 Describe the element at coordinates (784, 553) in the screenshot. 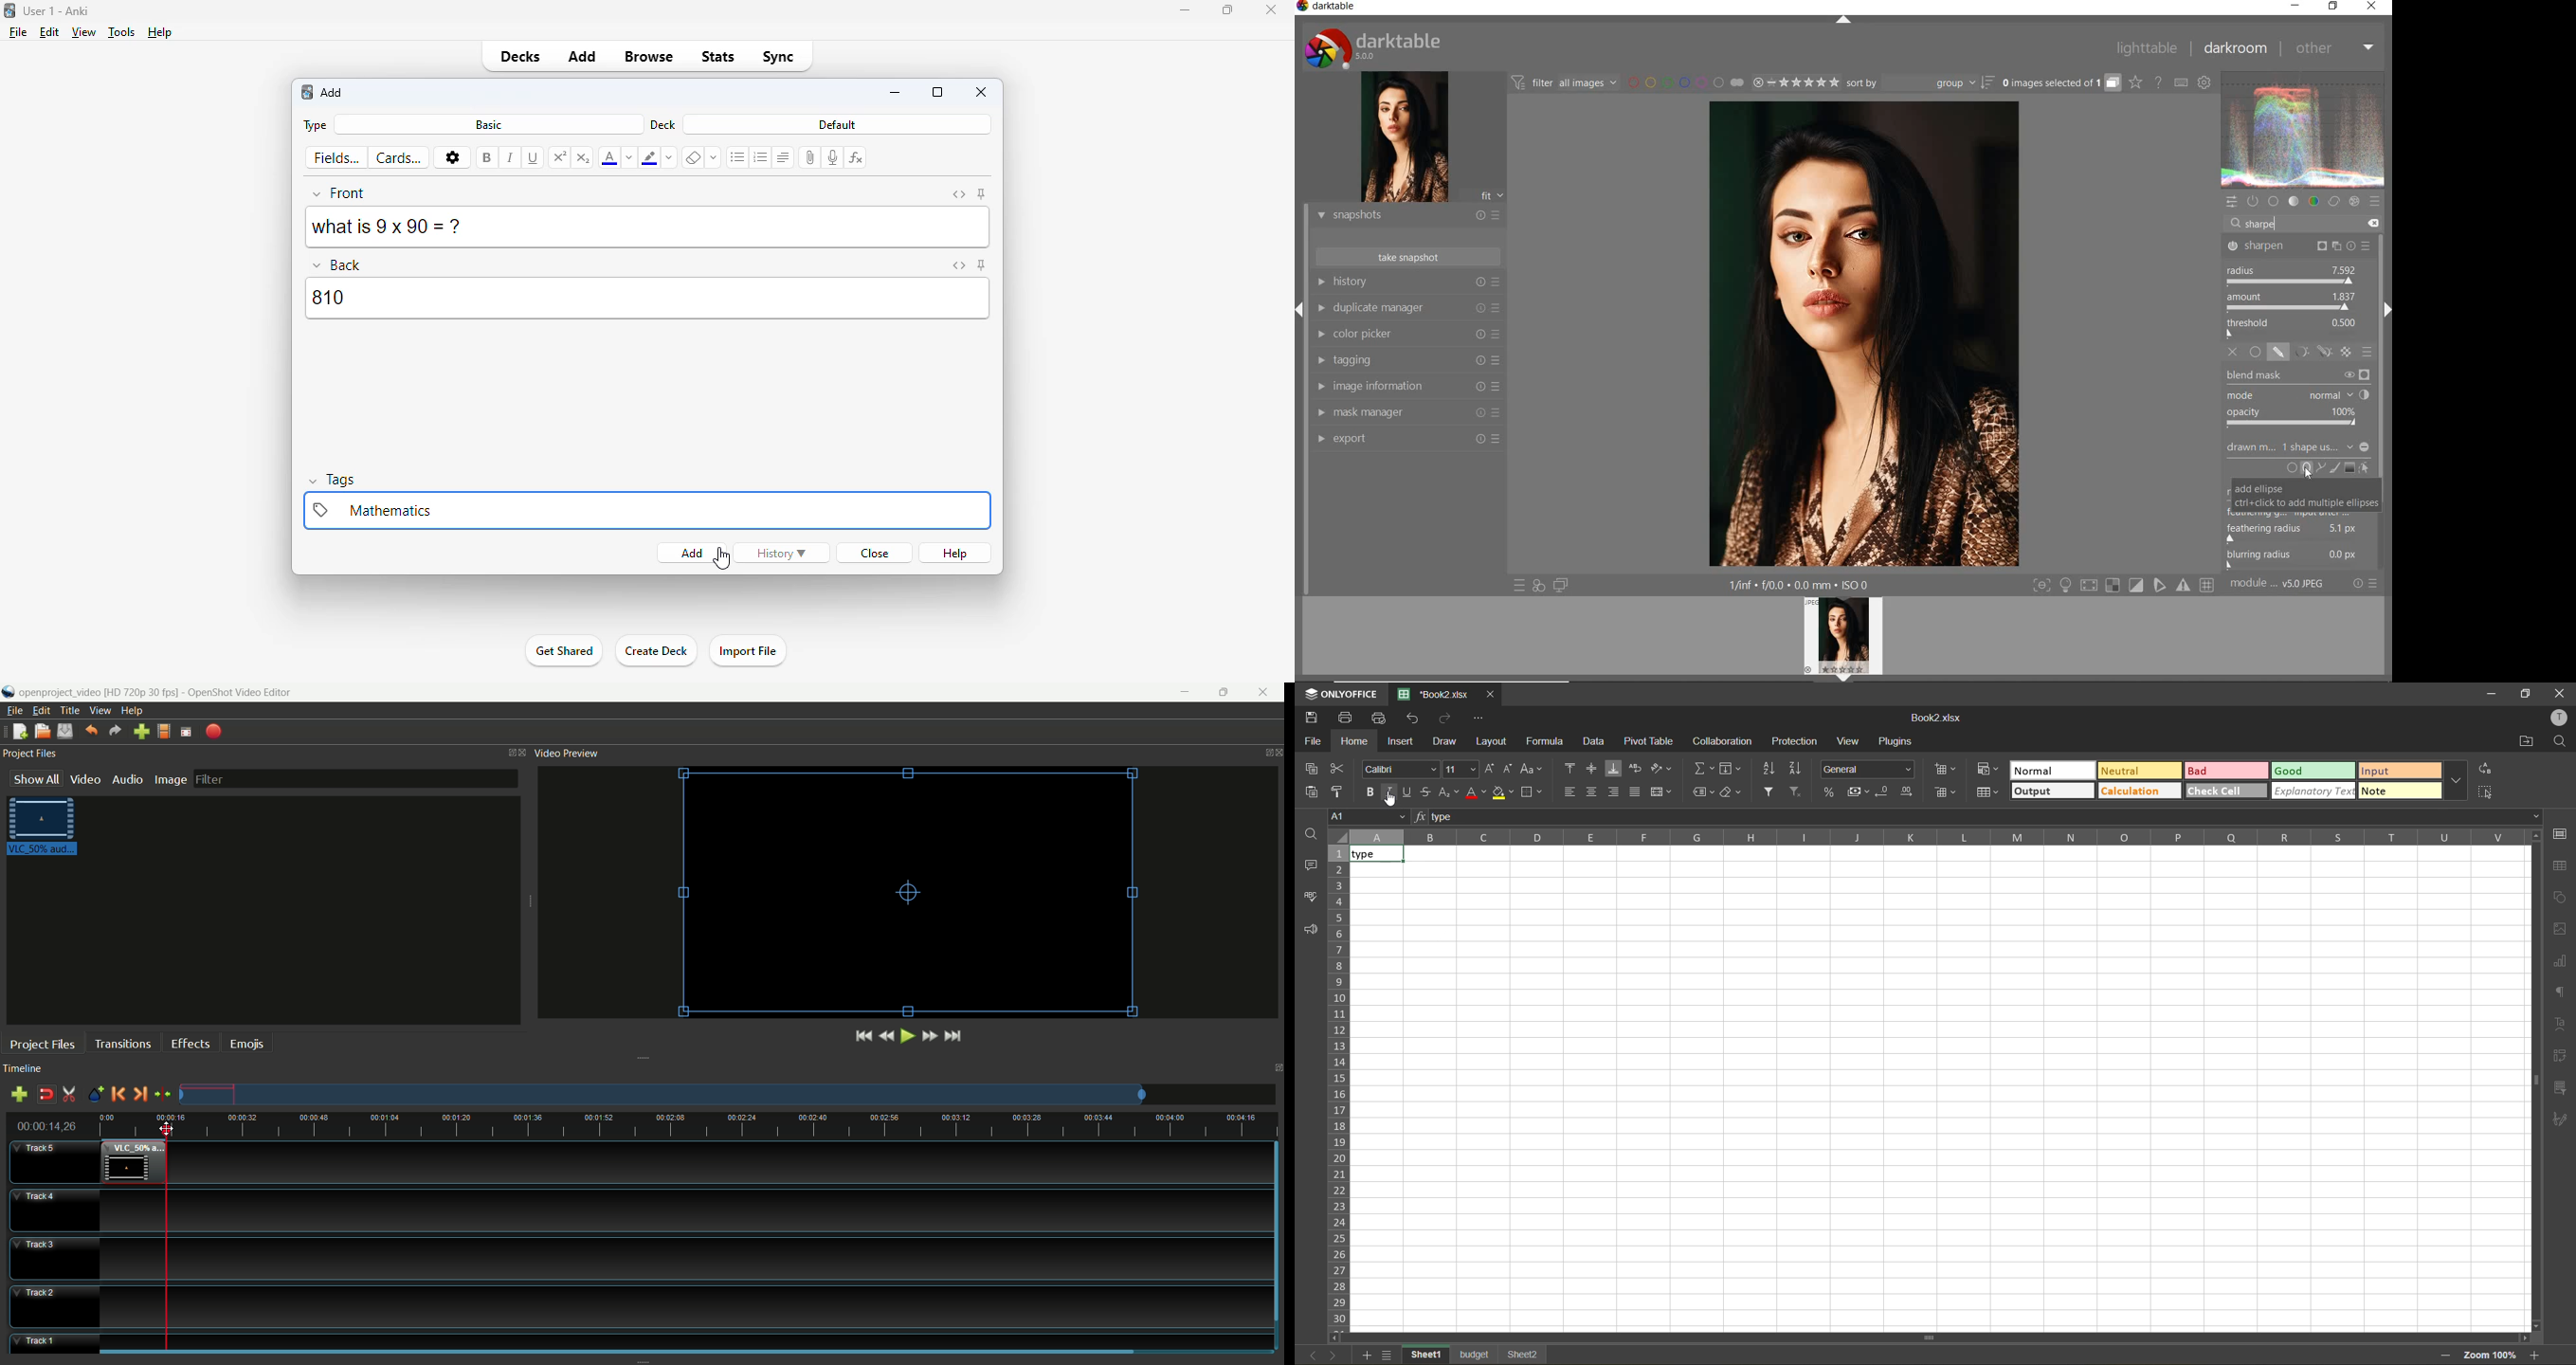

I see `history` at that location.